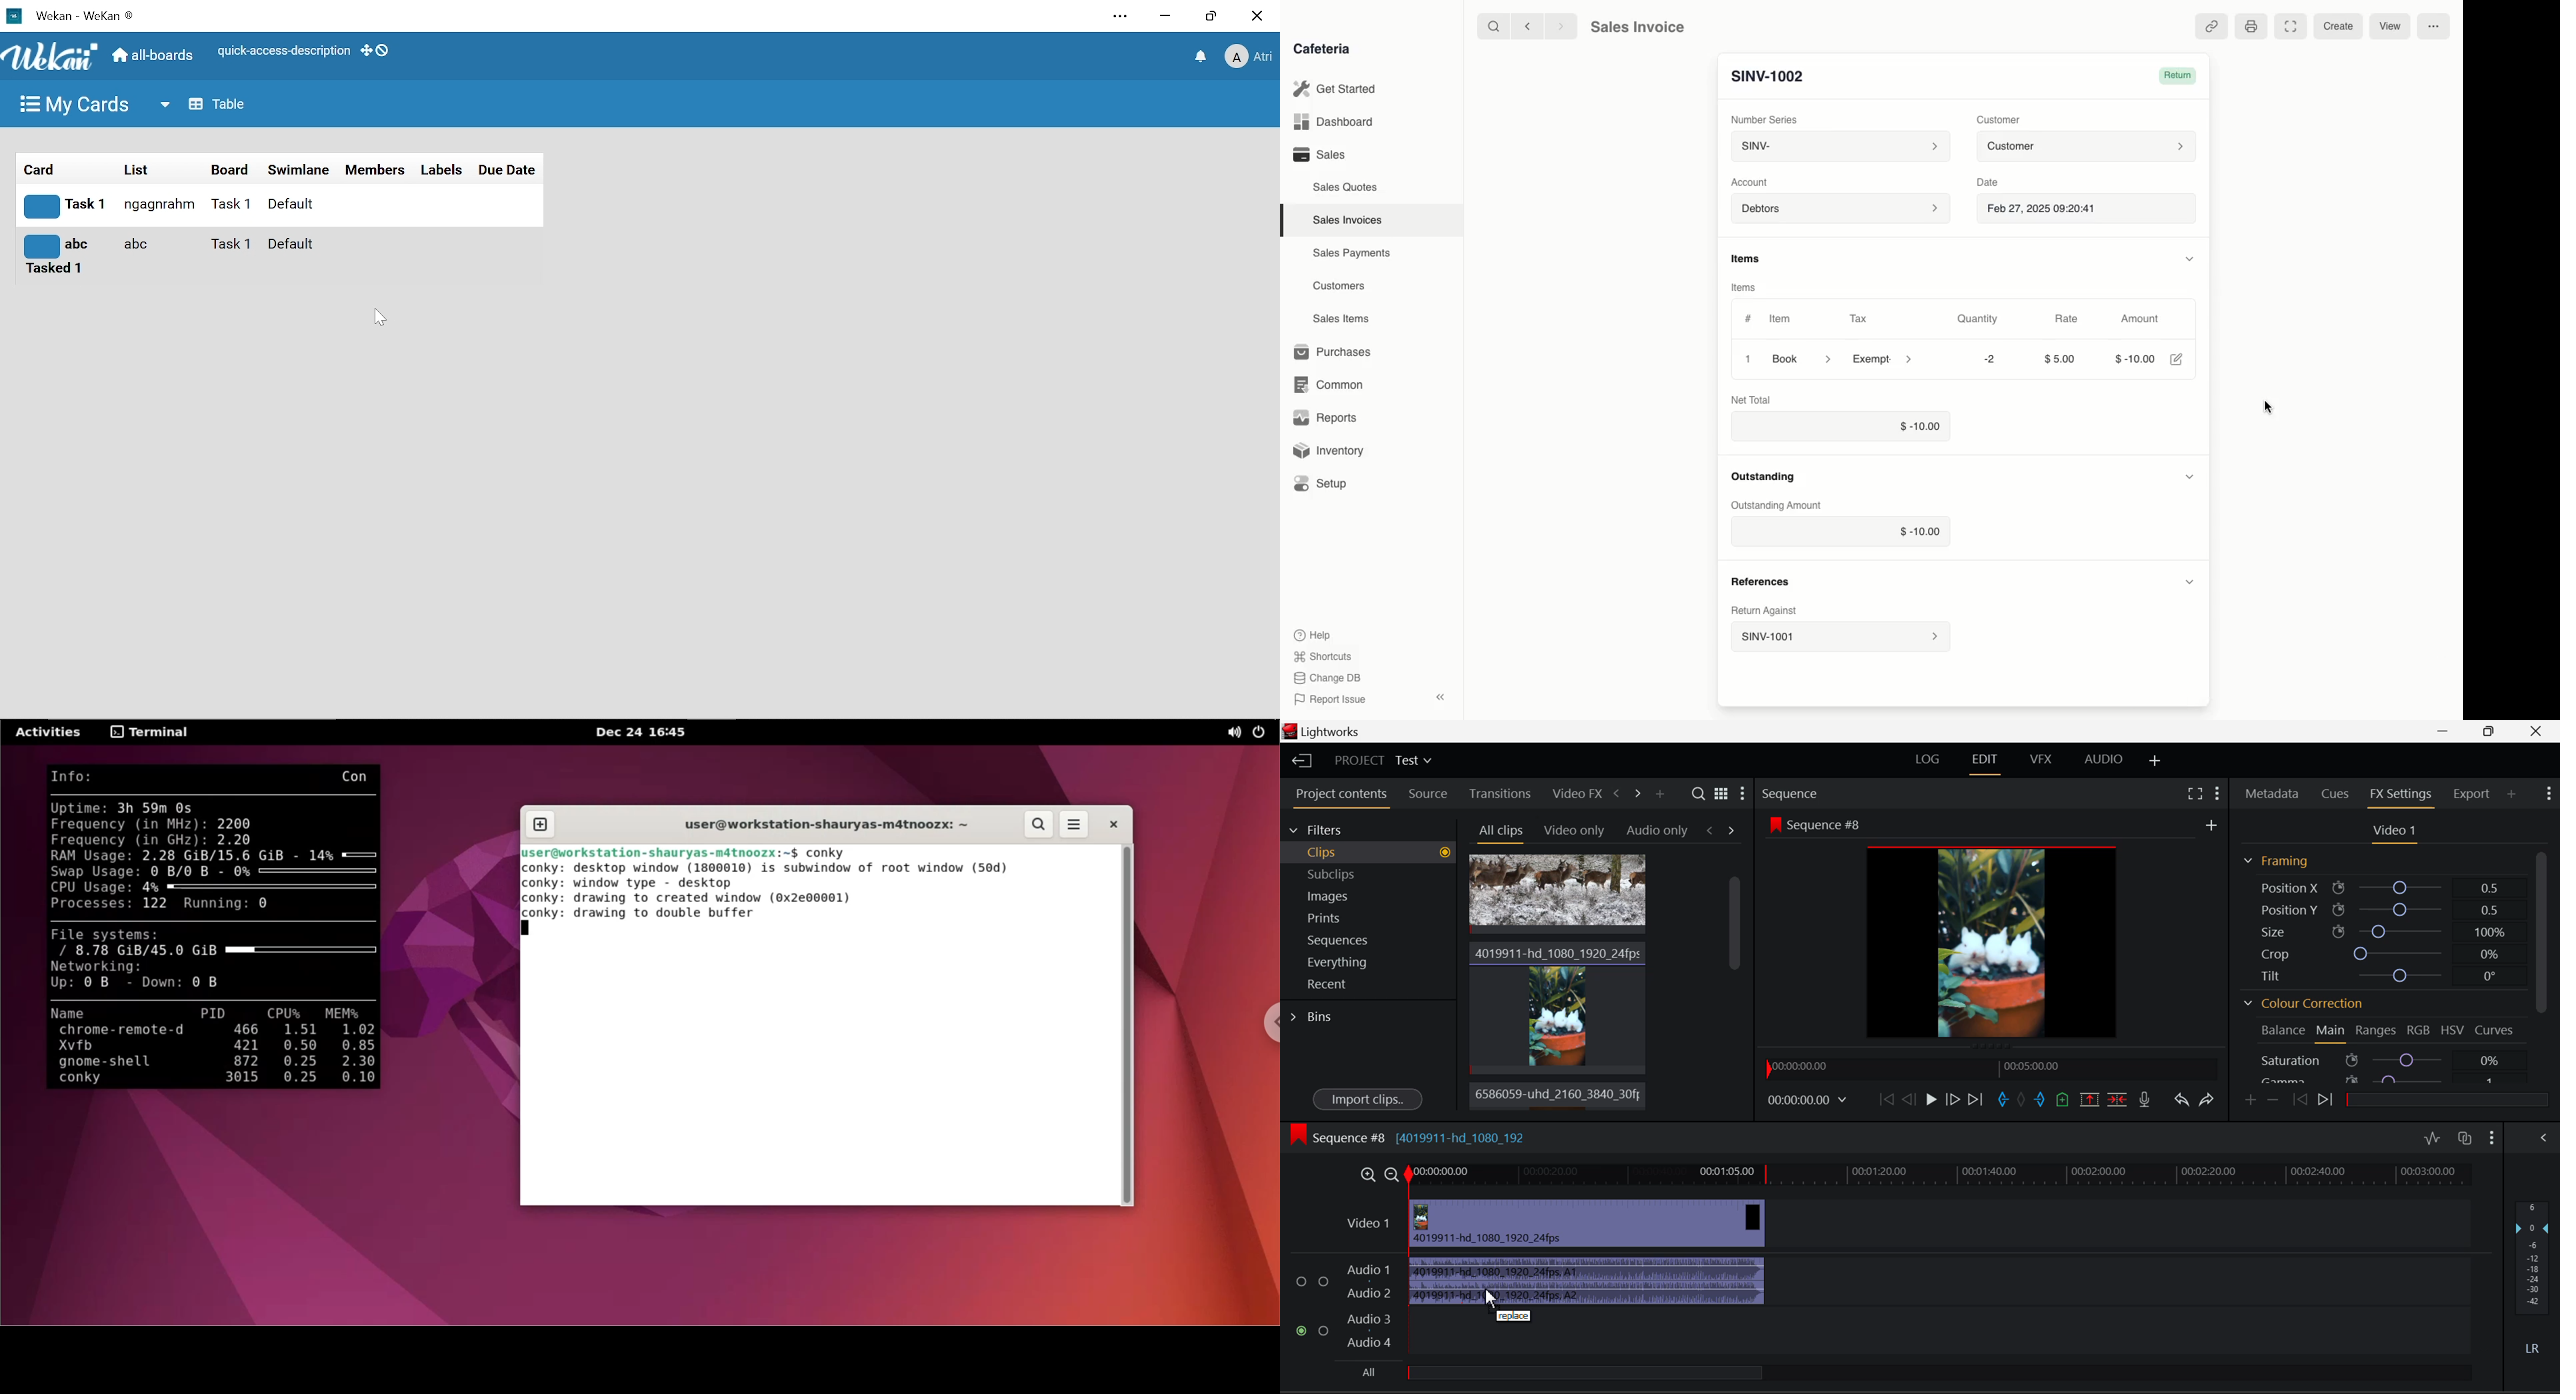 This screenshot has height=1400, width=2576. Describe the element at coordinates (1333, 122) in the screenshot. I see `Dashboard` at that location.